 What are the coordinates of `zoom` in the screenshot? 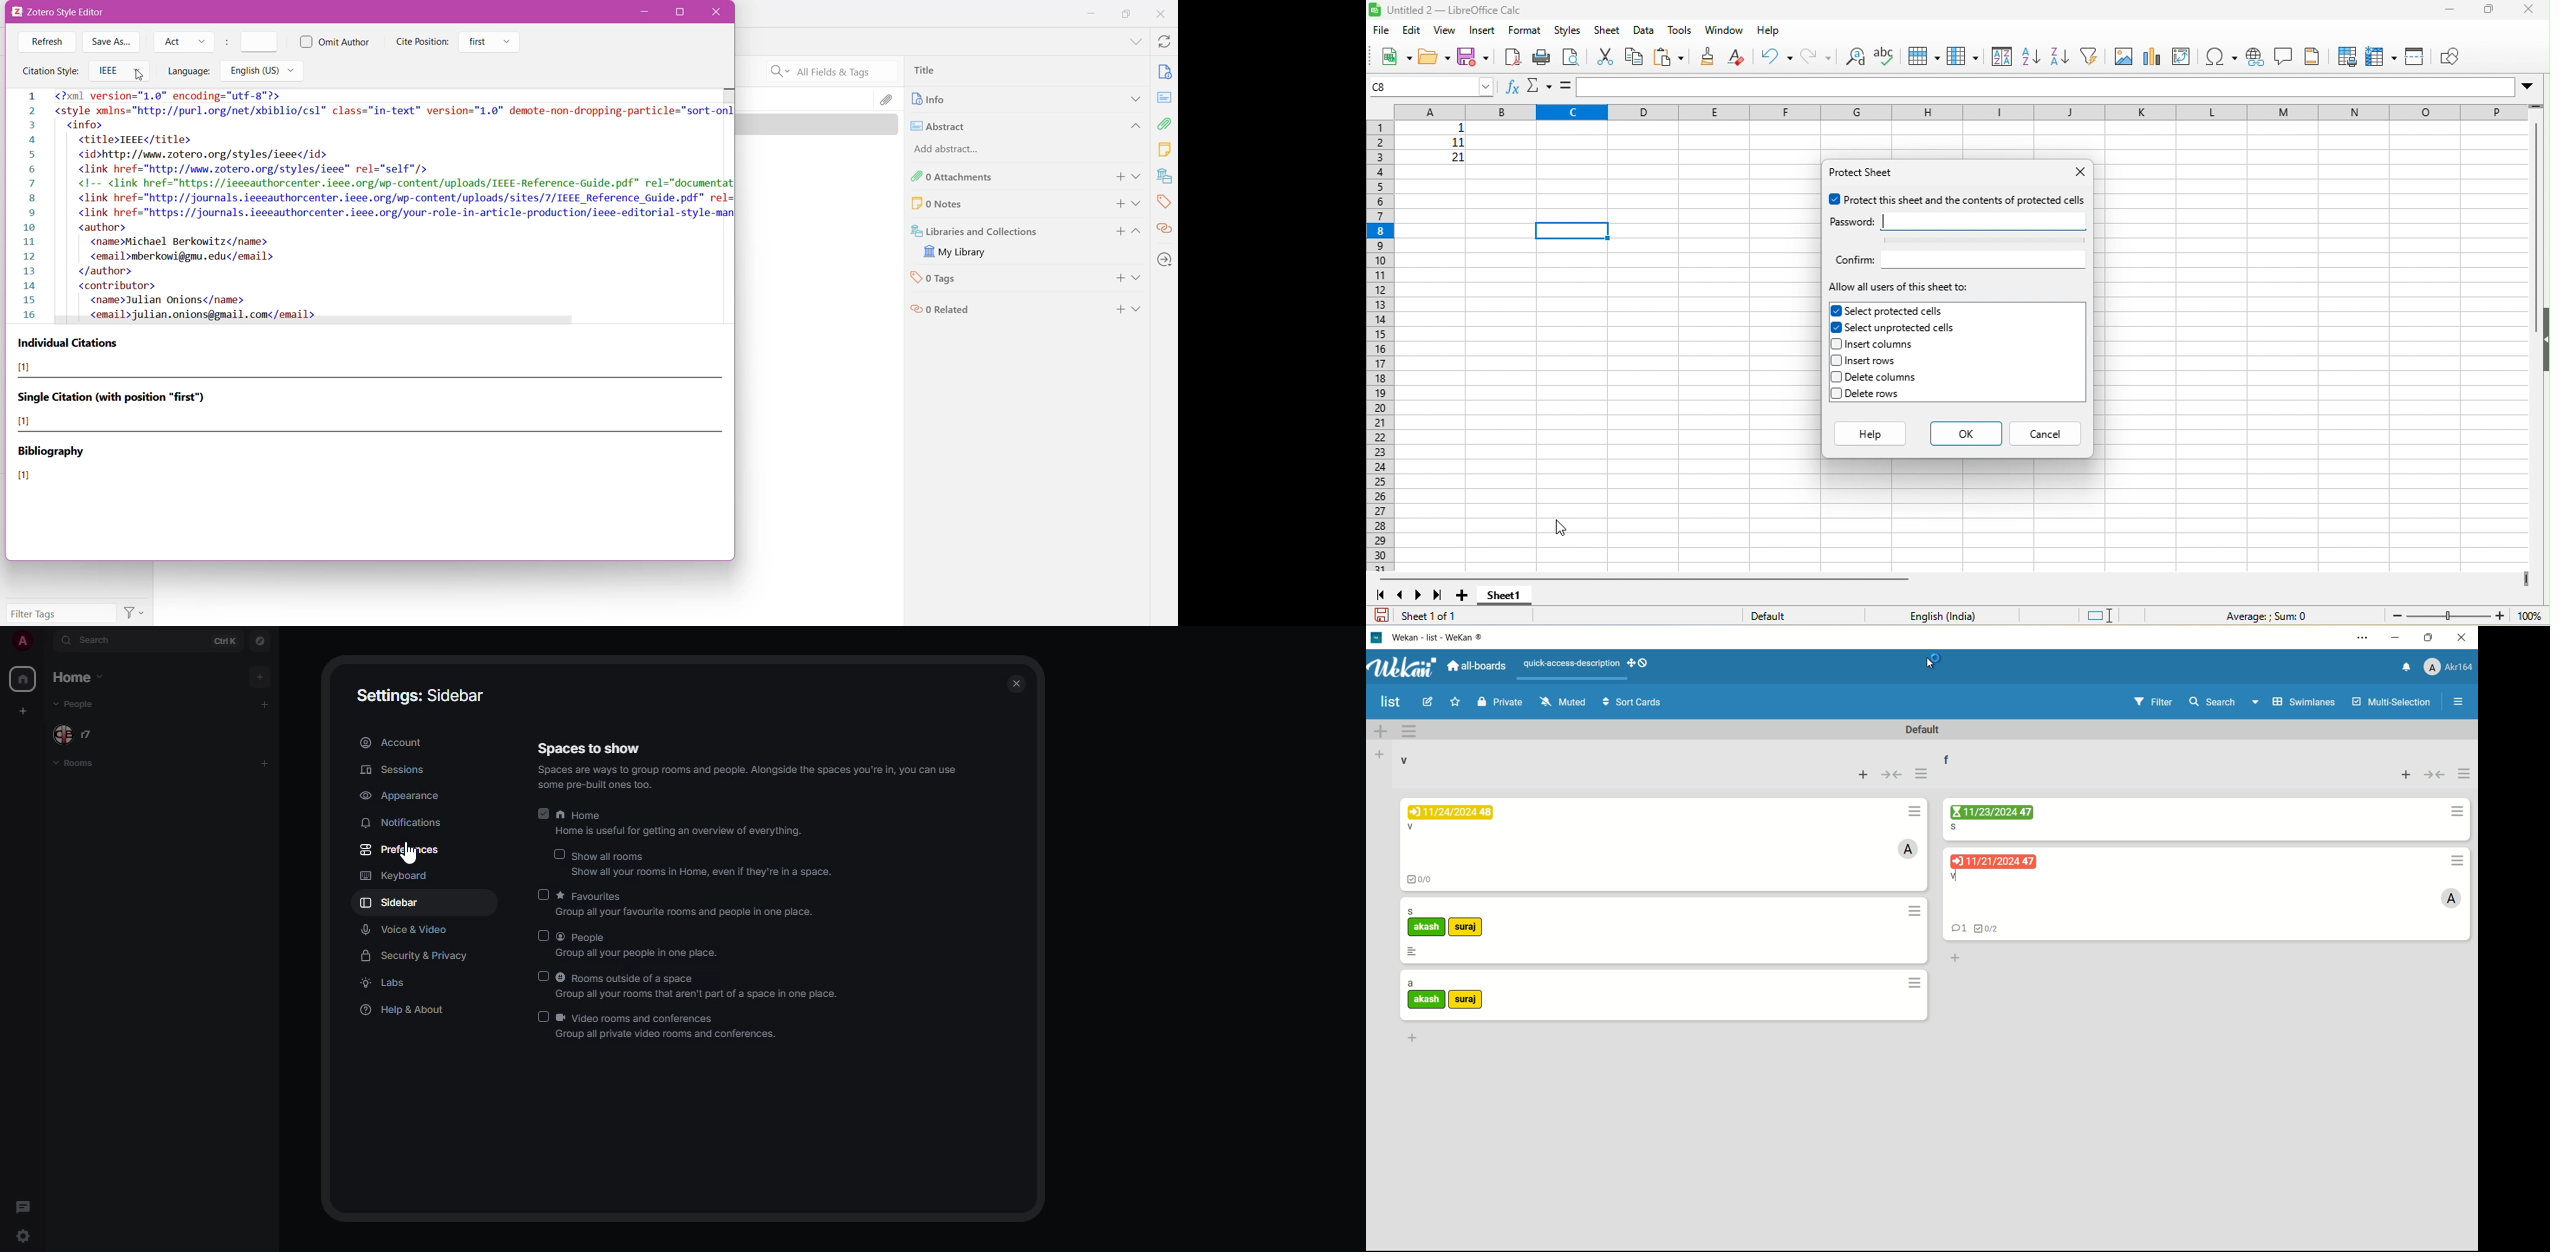 It's located at (2467, 616).